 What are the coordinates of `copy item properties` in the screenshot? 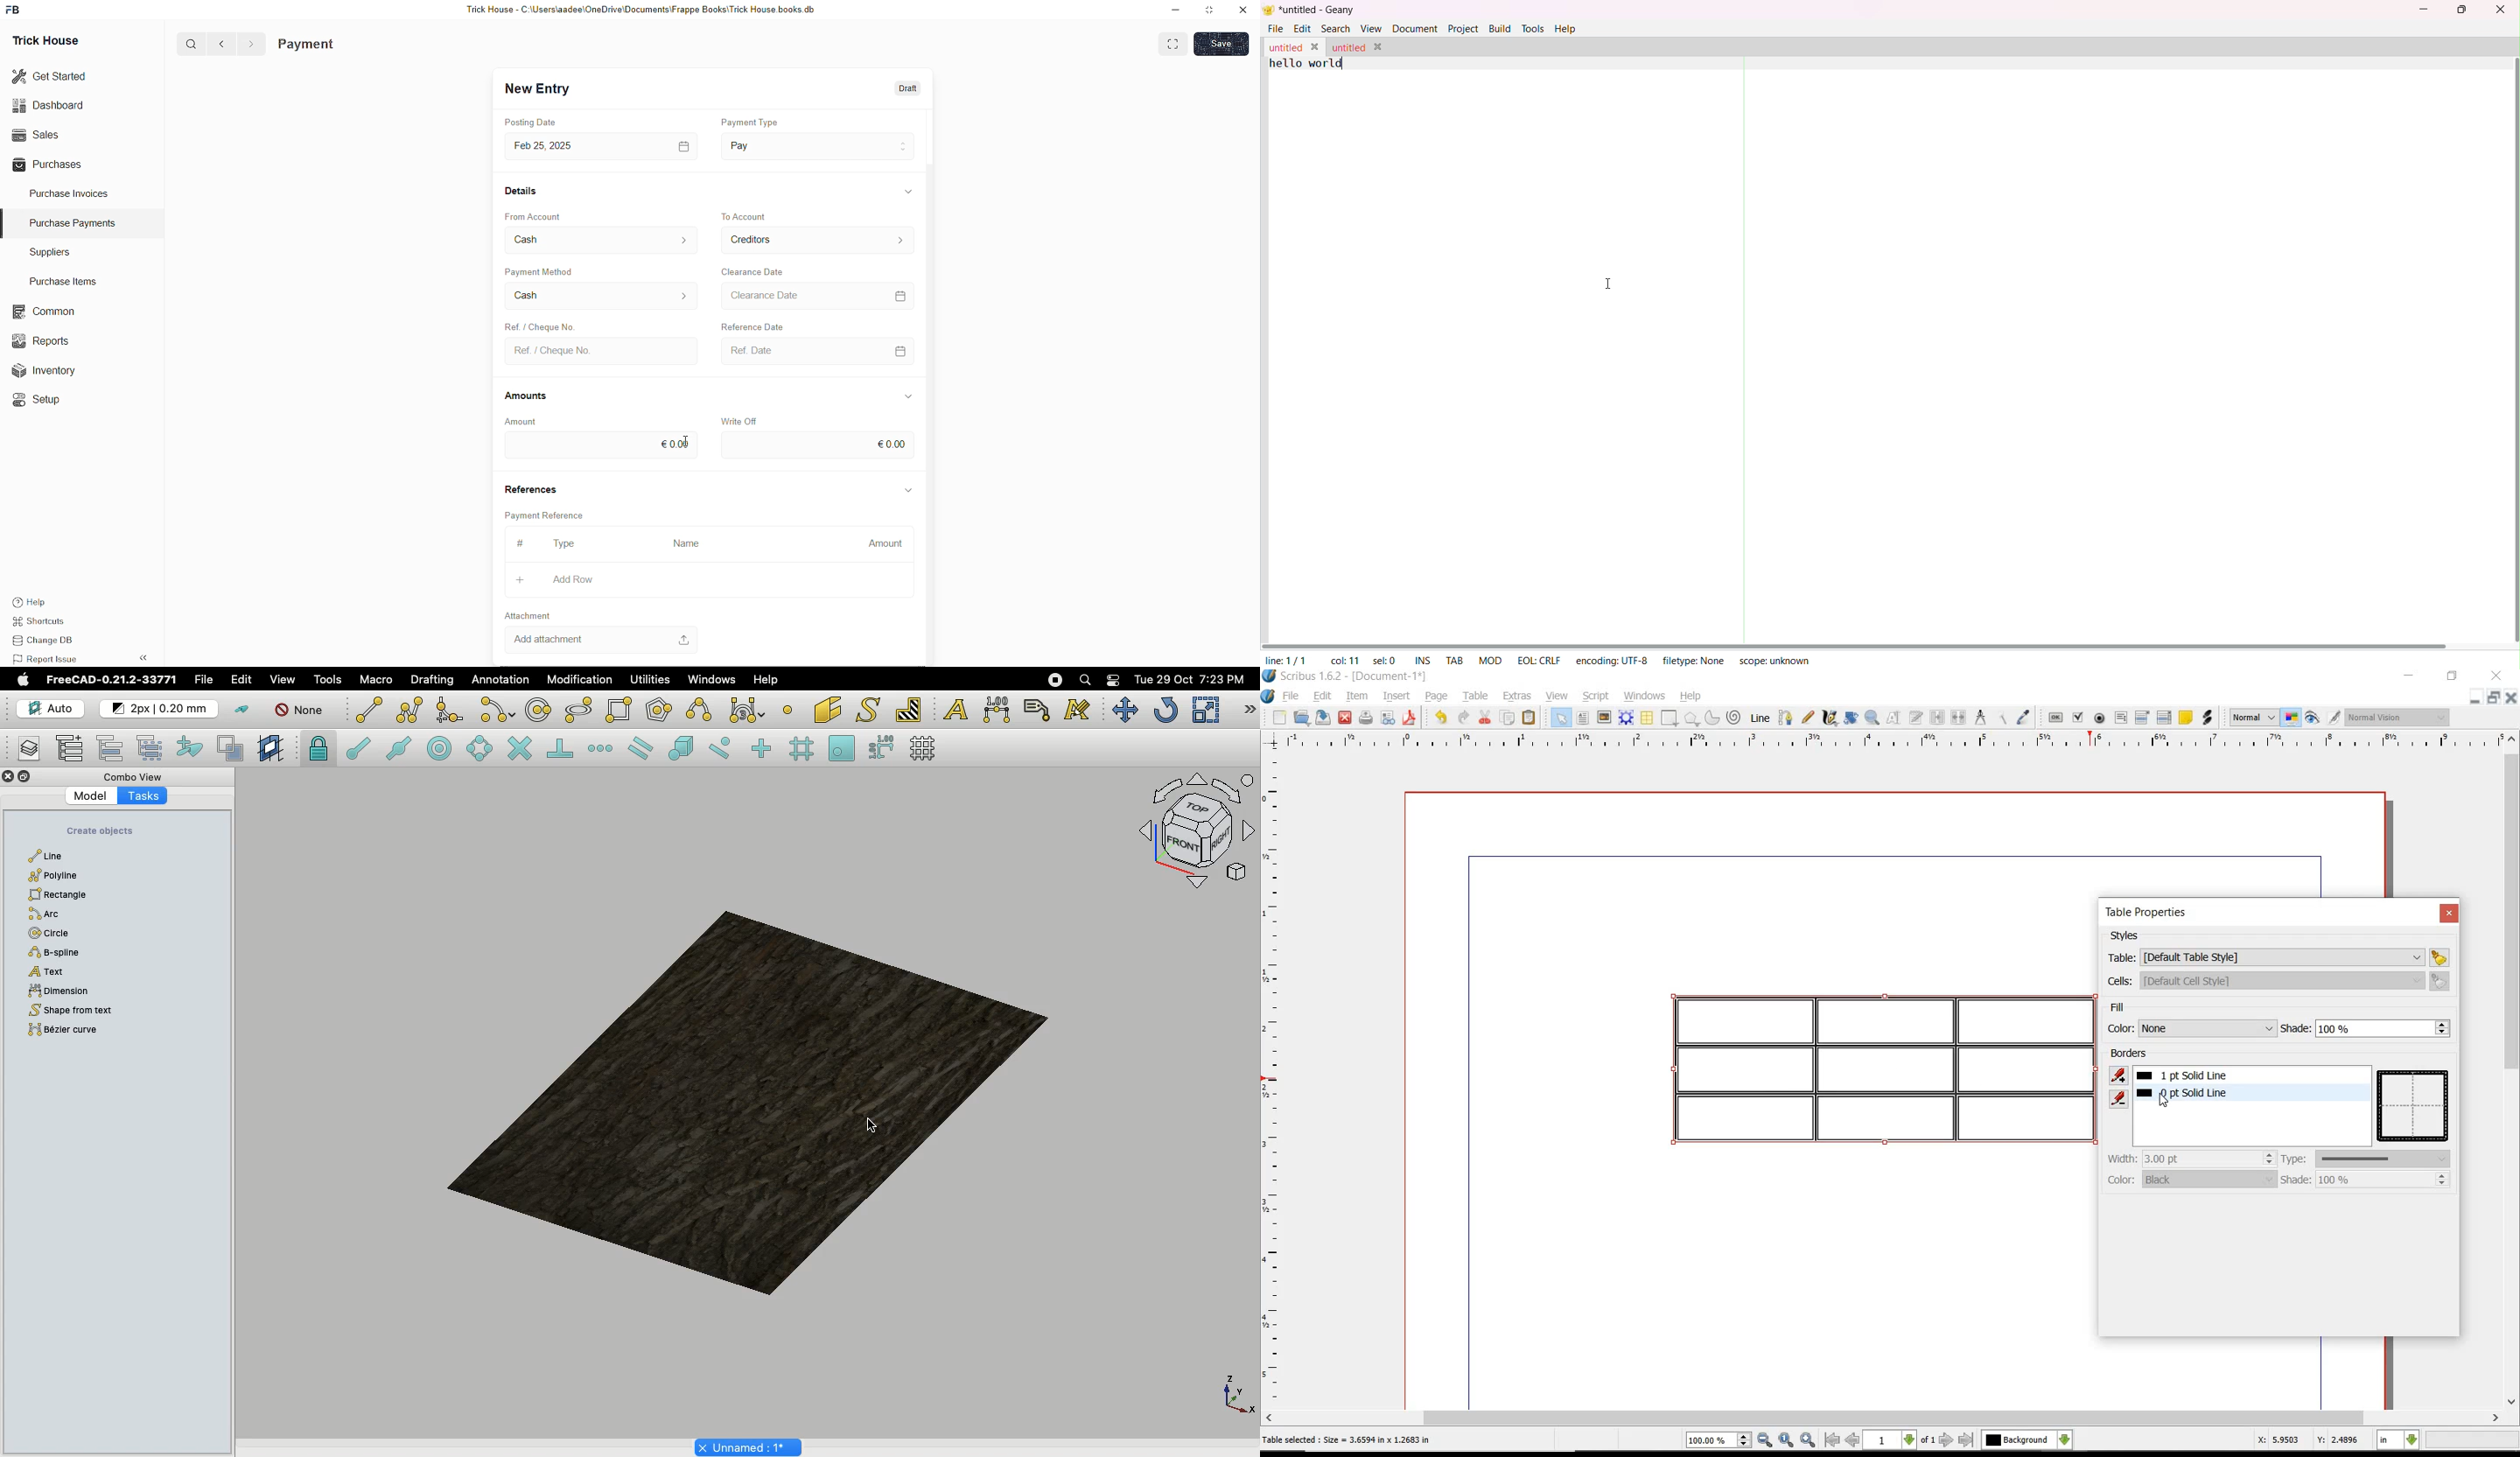 It's located at (2006, 717).